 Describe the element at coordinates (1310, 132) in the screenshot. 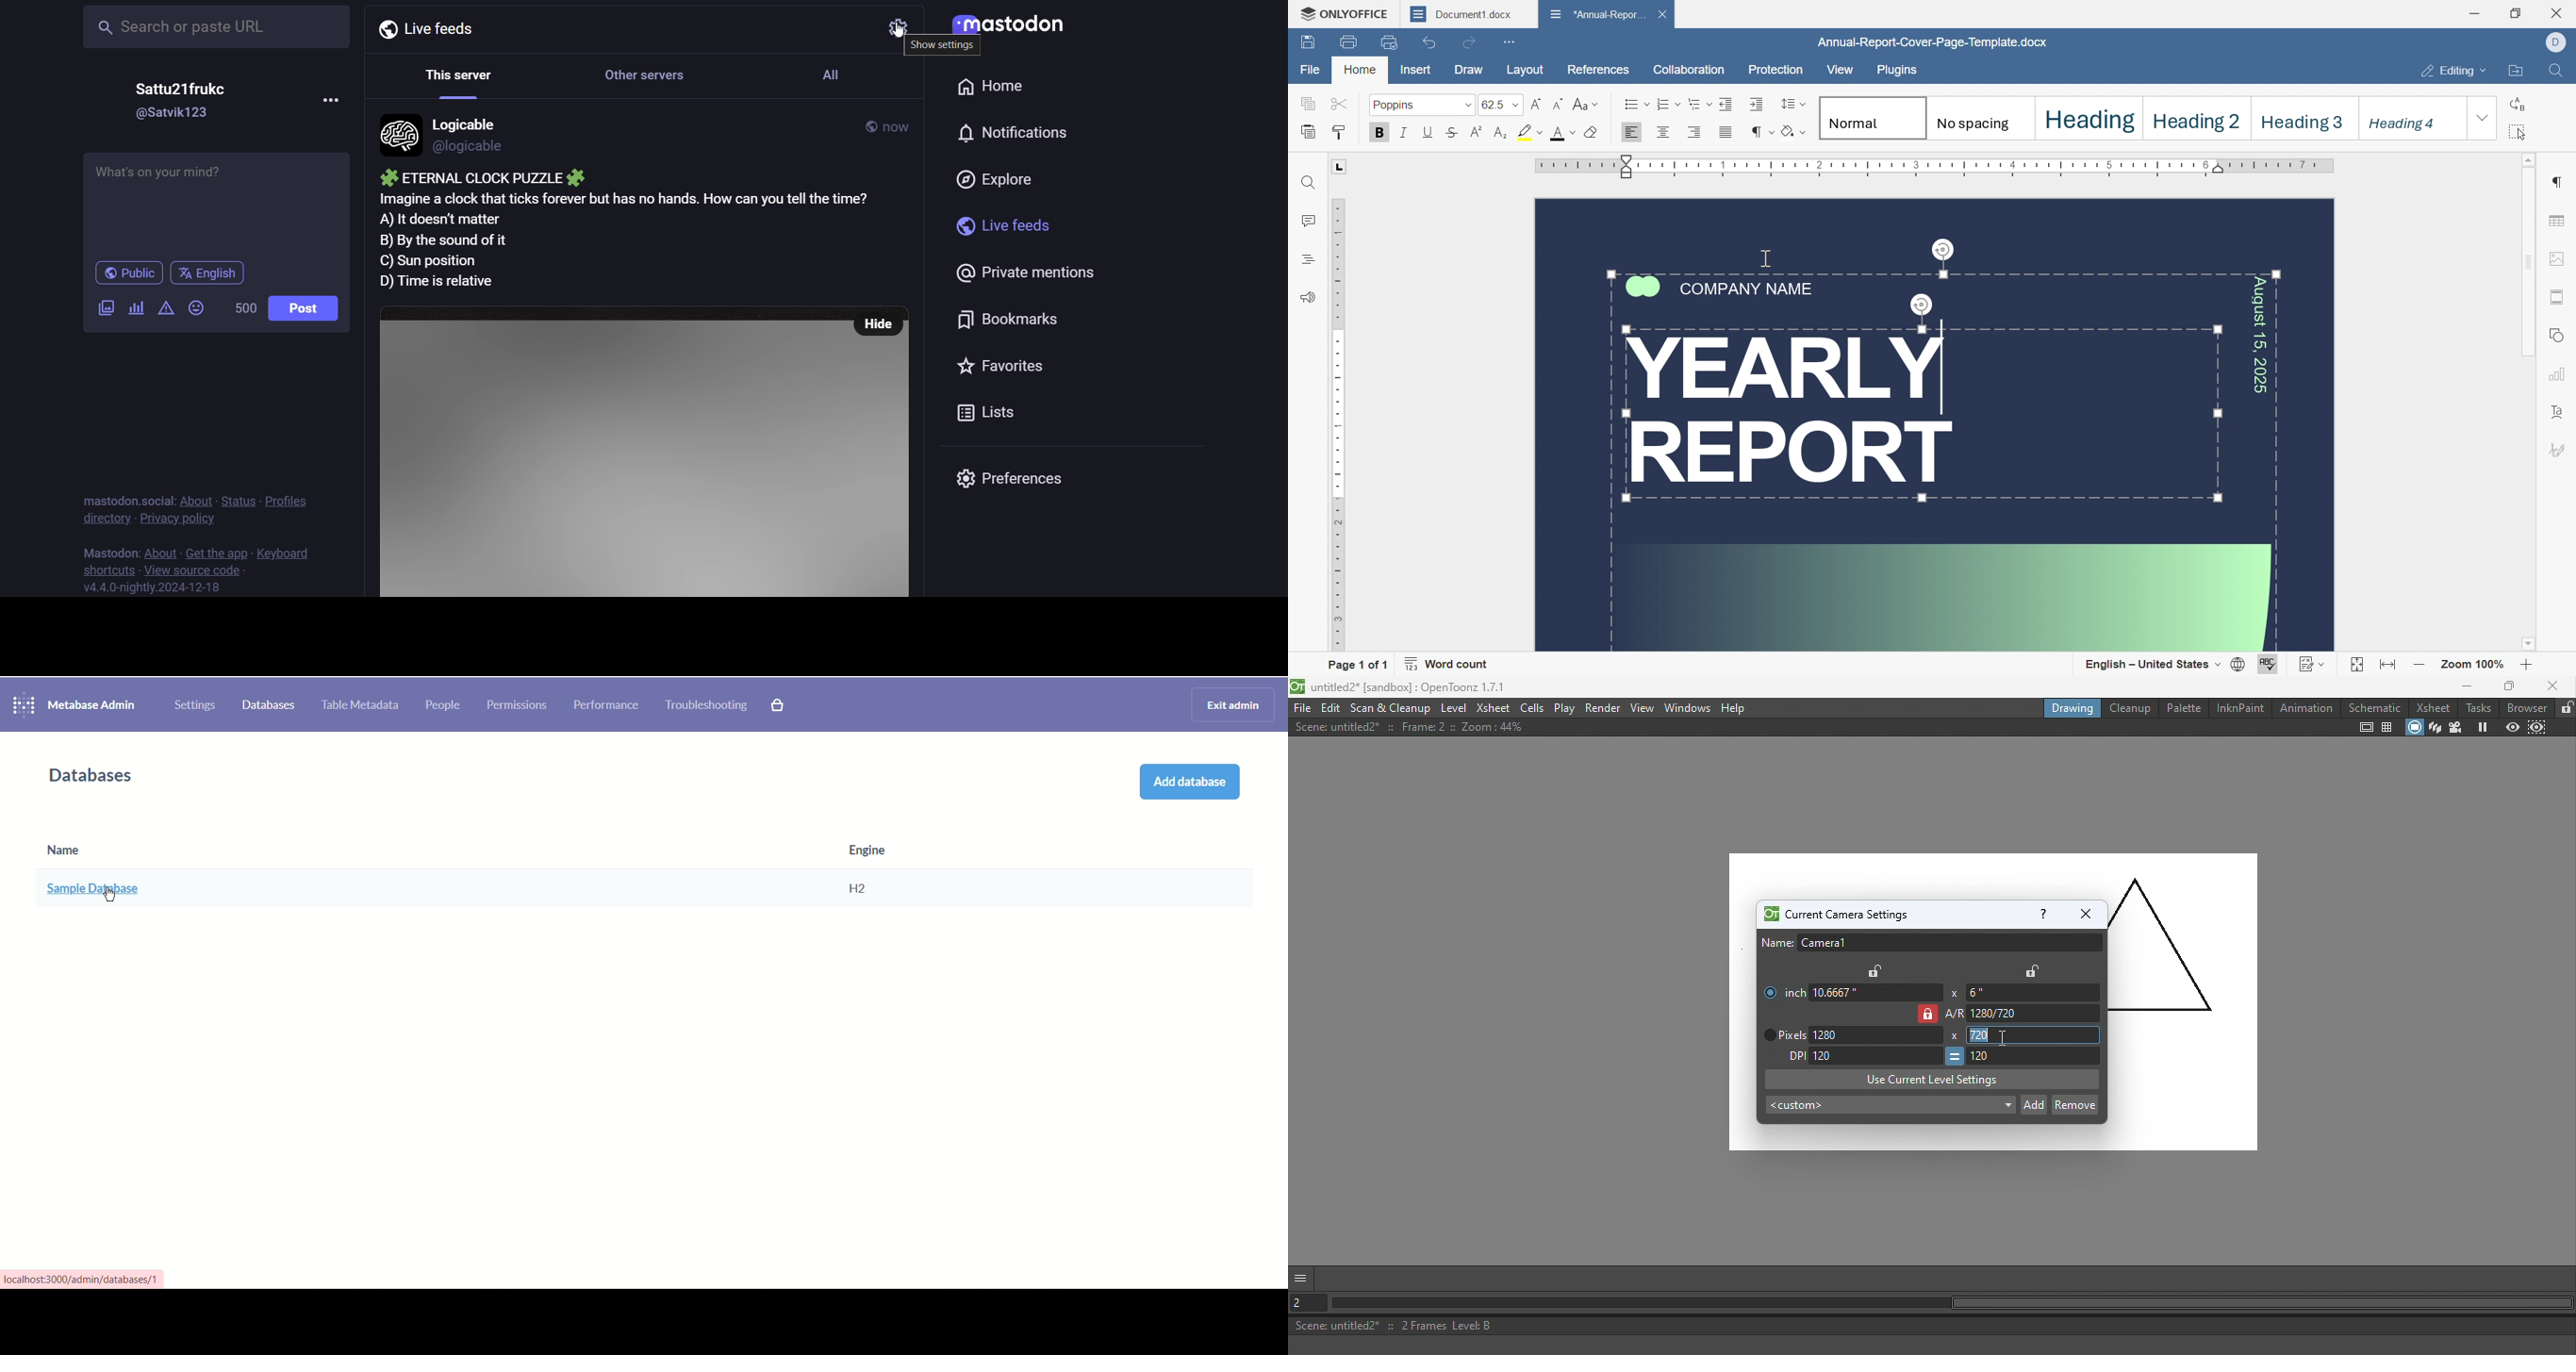

I see `paste` at that location.